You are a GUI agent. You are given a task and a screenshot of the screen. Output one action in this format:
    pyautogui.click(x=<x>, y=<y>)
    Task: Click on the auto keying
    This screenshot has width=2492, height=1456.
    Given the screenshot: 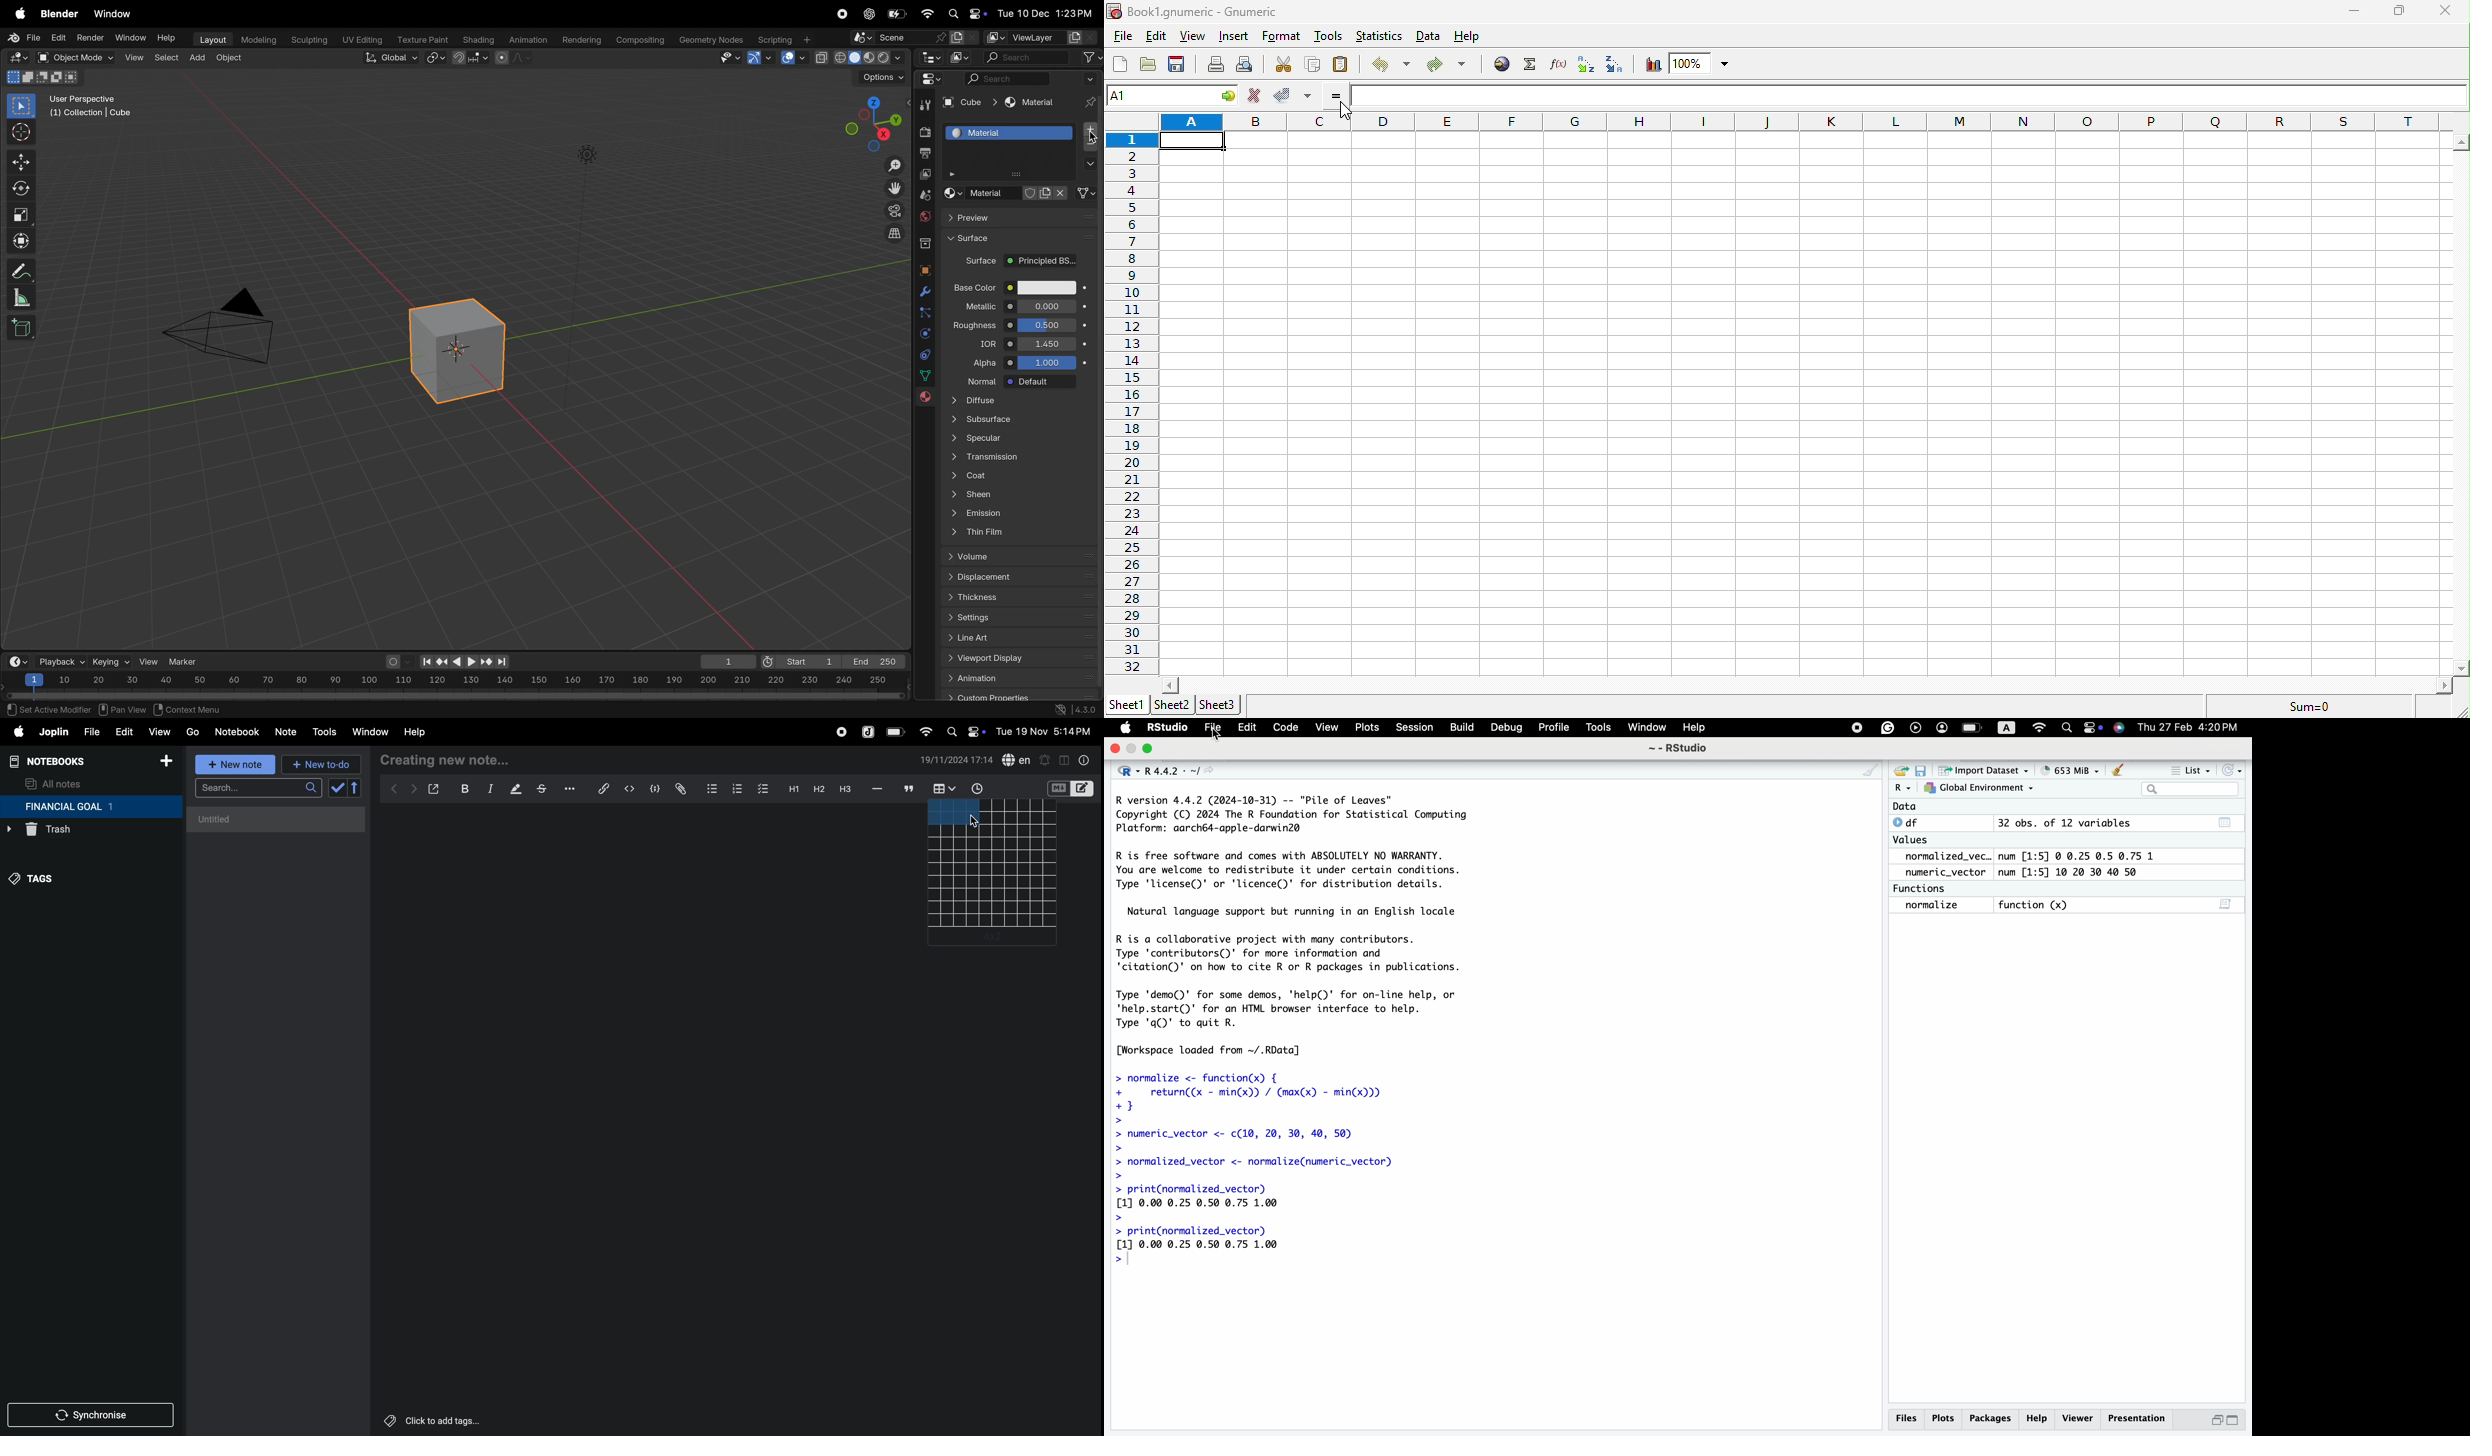 What is the action you would take?
    pyautogui.click(x=397, y=662)
    